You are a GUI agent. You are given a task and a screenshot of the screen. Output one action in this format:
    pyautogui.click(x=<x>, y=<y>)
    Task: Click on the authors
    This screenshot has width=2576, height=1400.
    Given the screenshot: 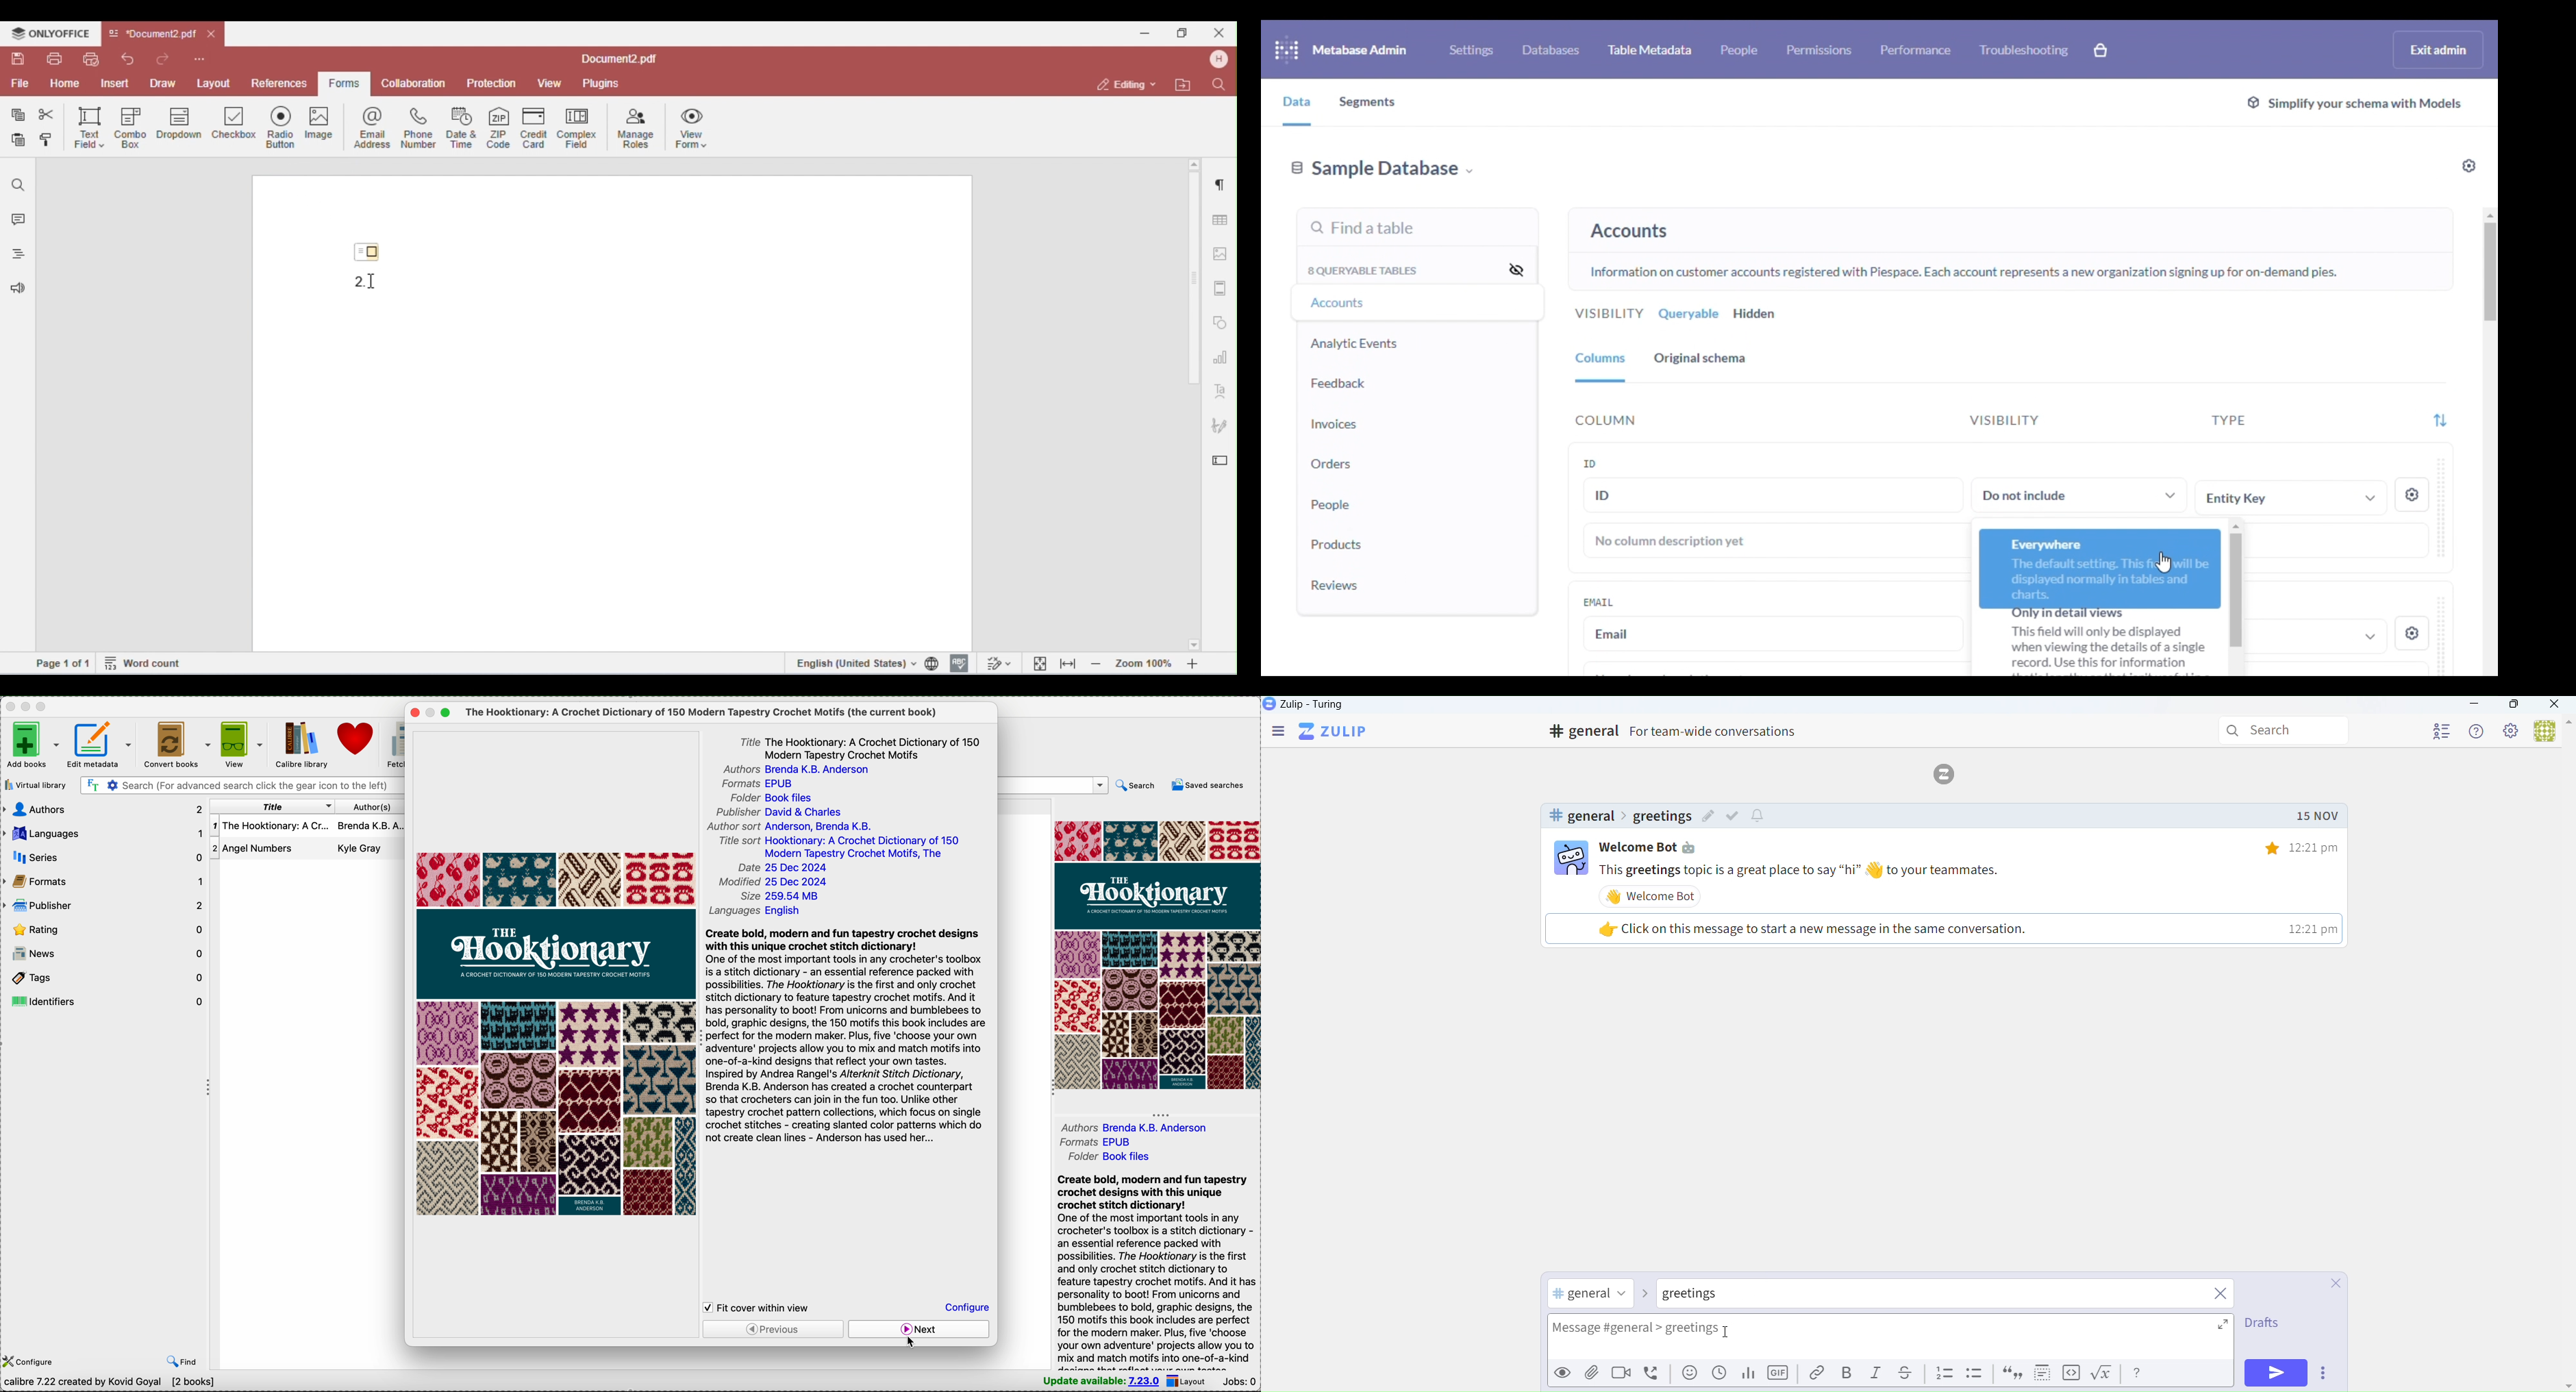 What is the action you would take?
    pyautogui.click(x=802, y=770)
    